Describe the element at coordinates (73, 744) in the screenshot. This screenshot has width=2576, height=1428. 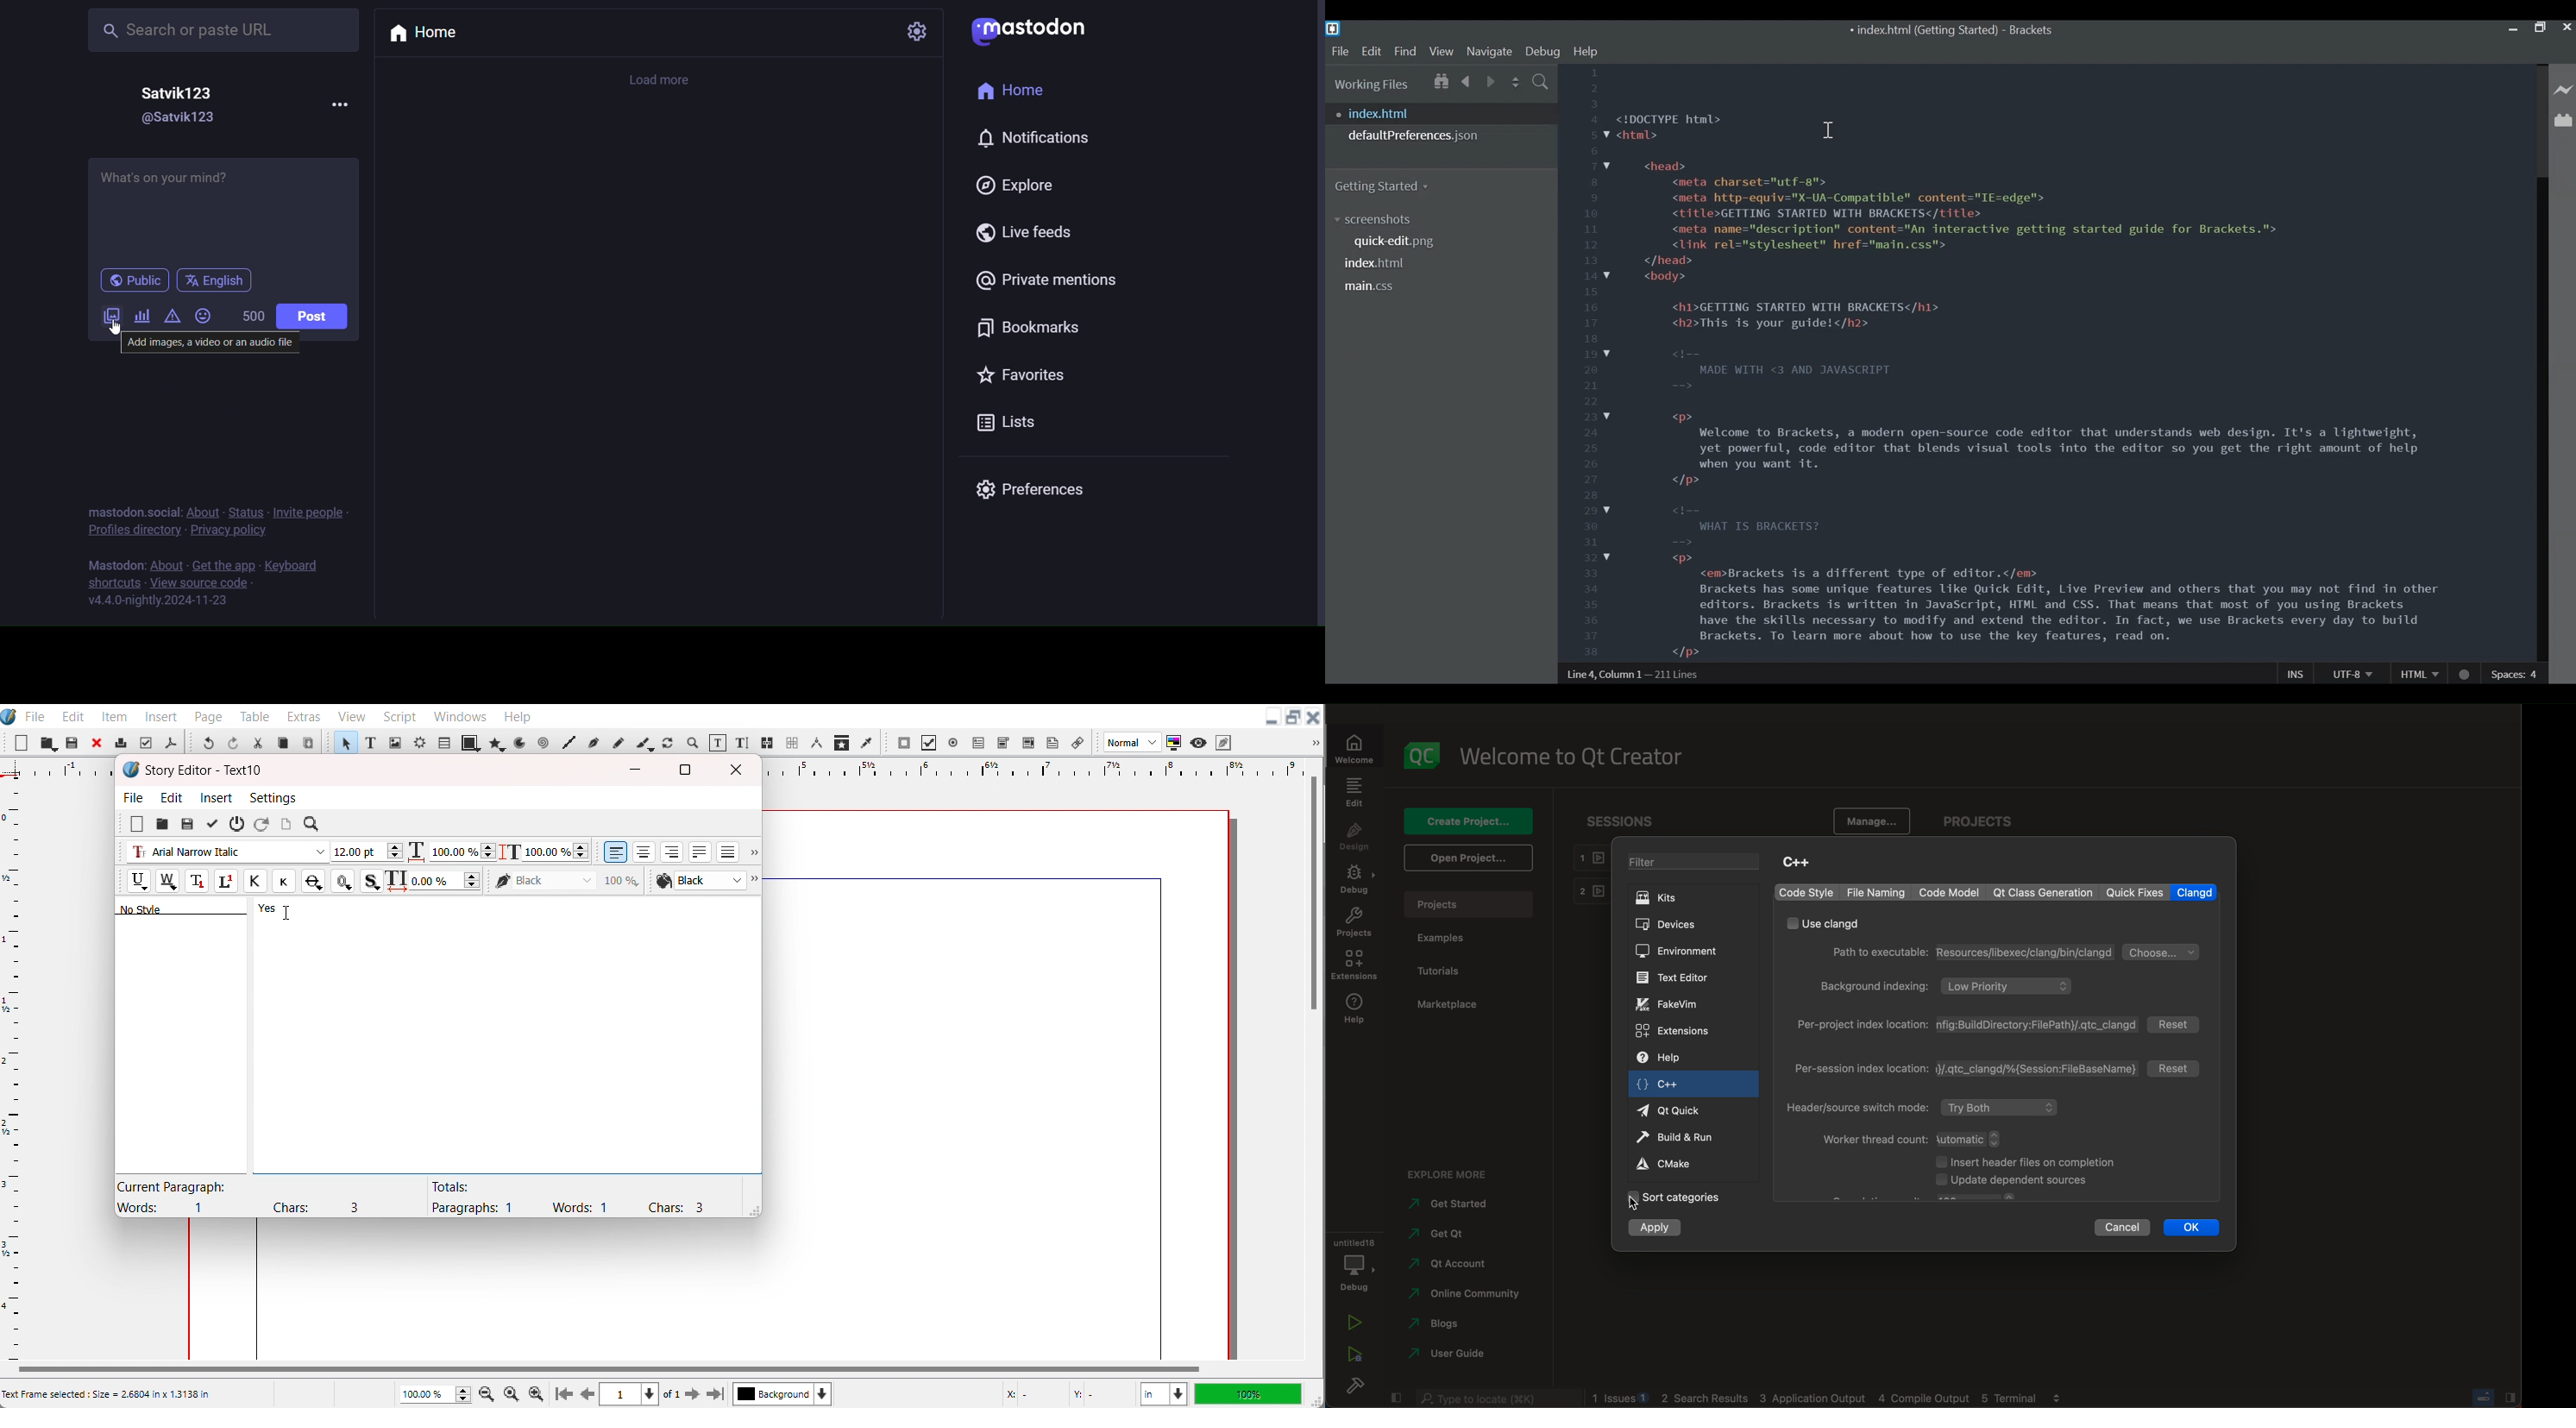
I see `Open` at that location.